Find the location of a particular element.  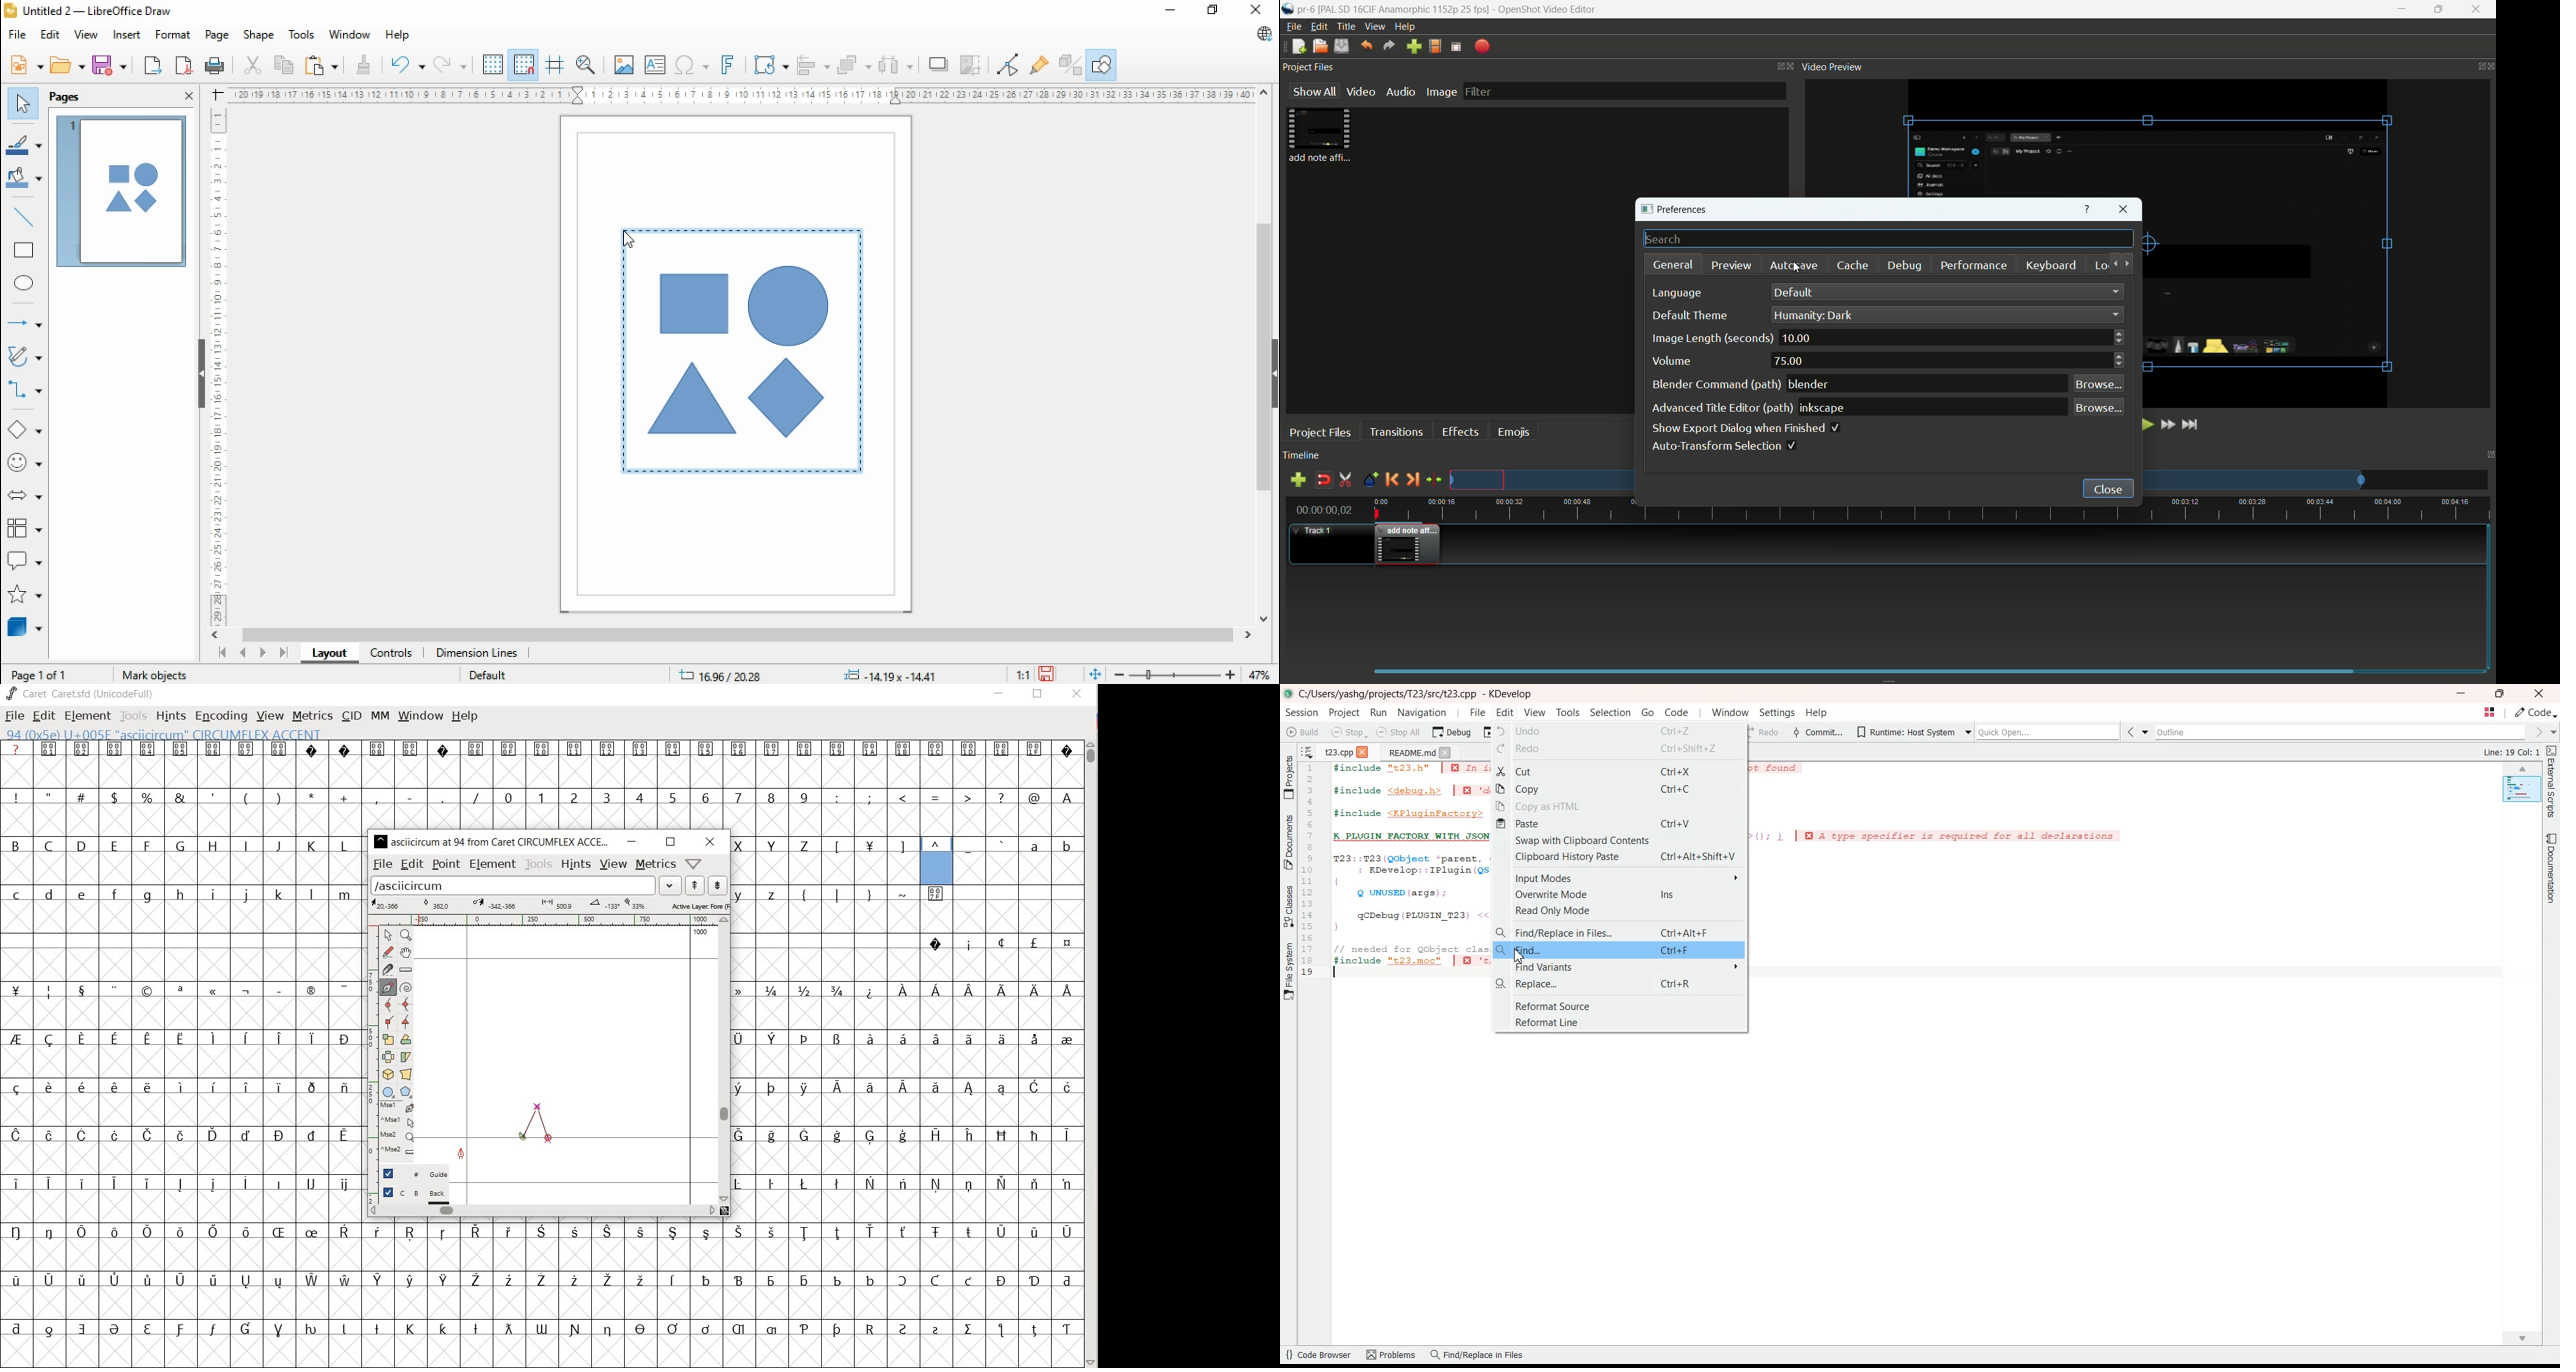

toggle point edit mode is located at coordinates (1009, 64).